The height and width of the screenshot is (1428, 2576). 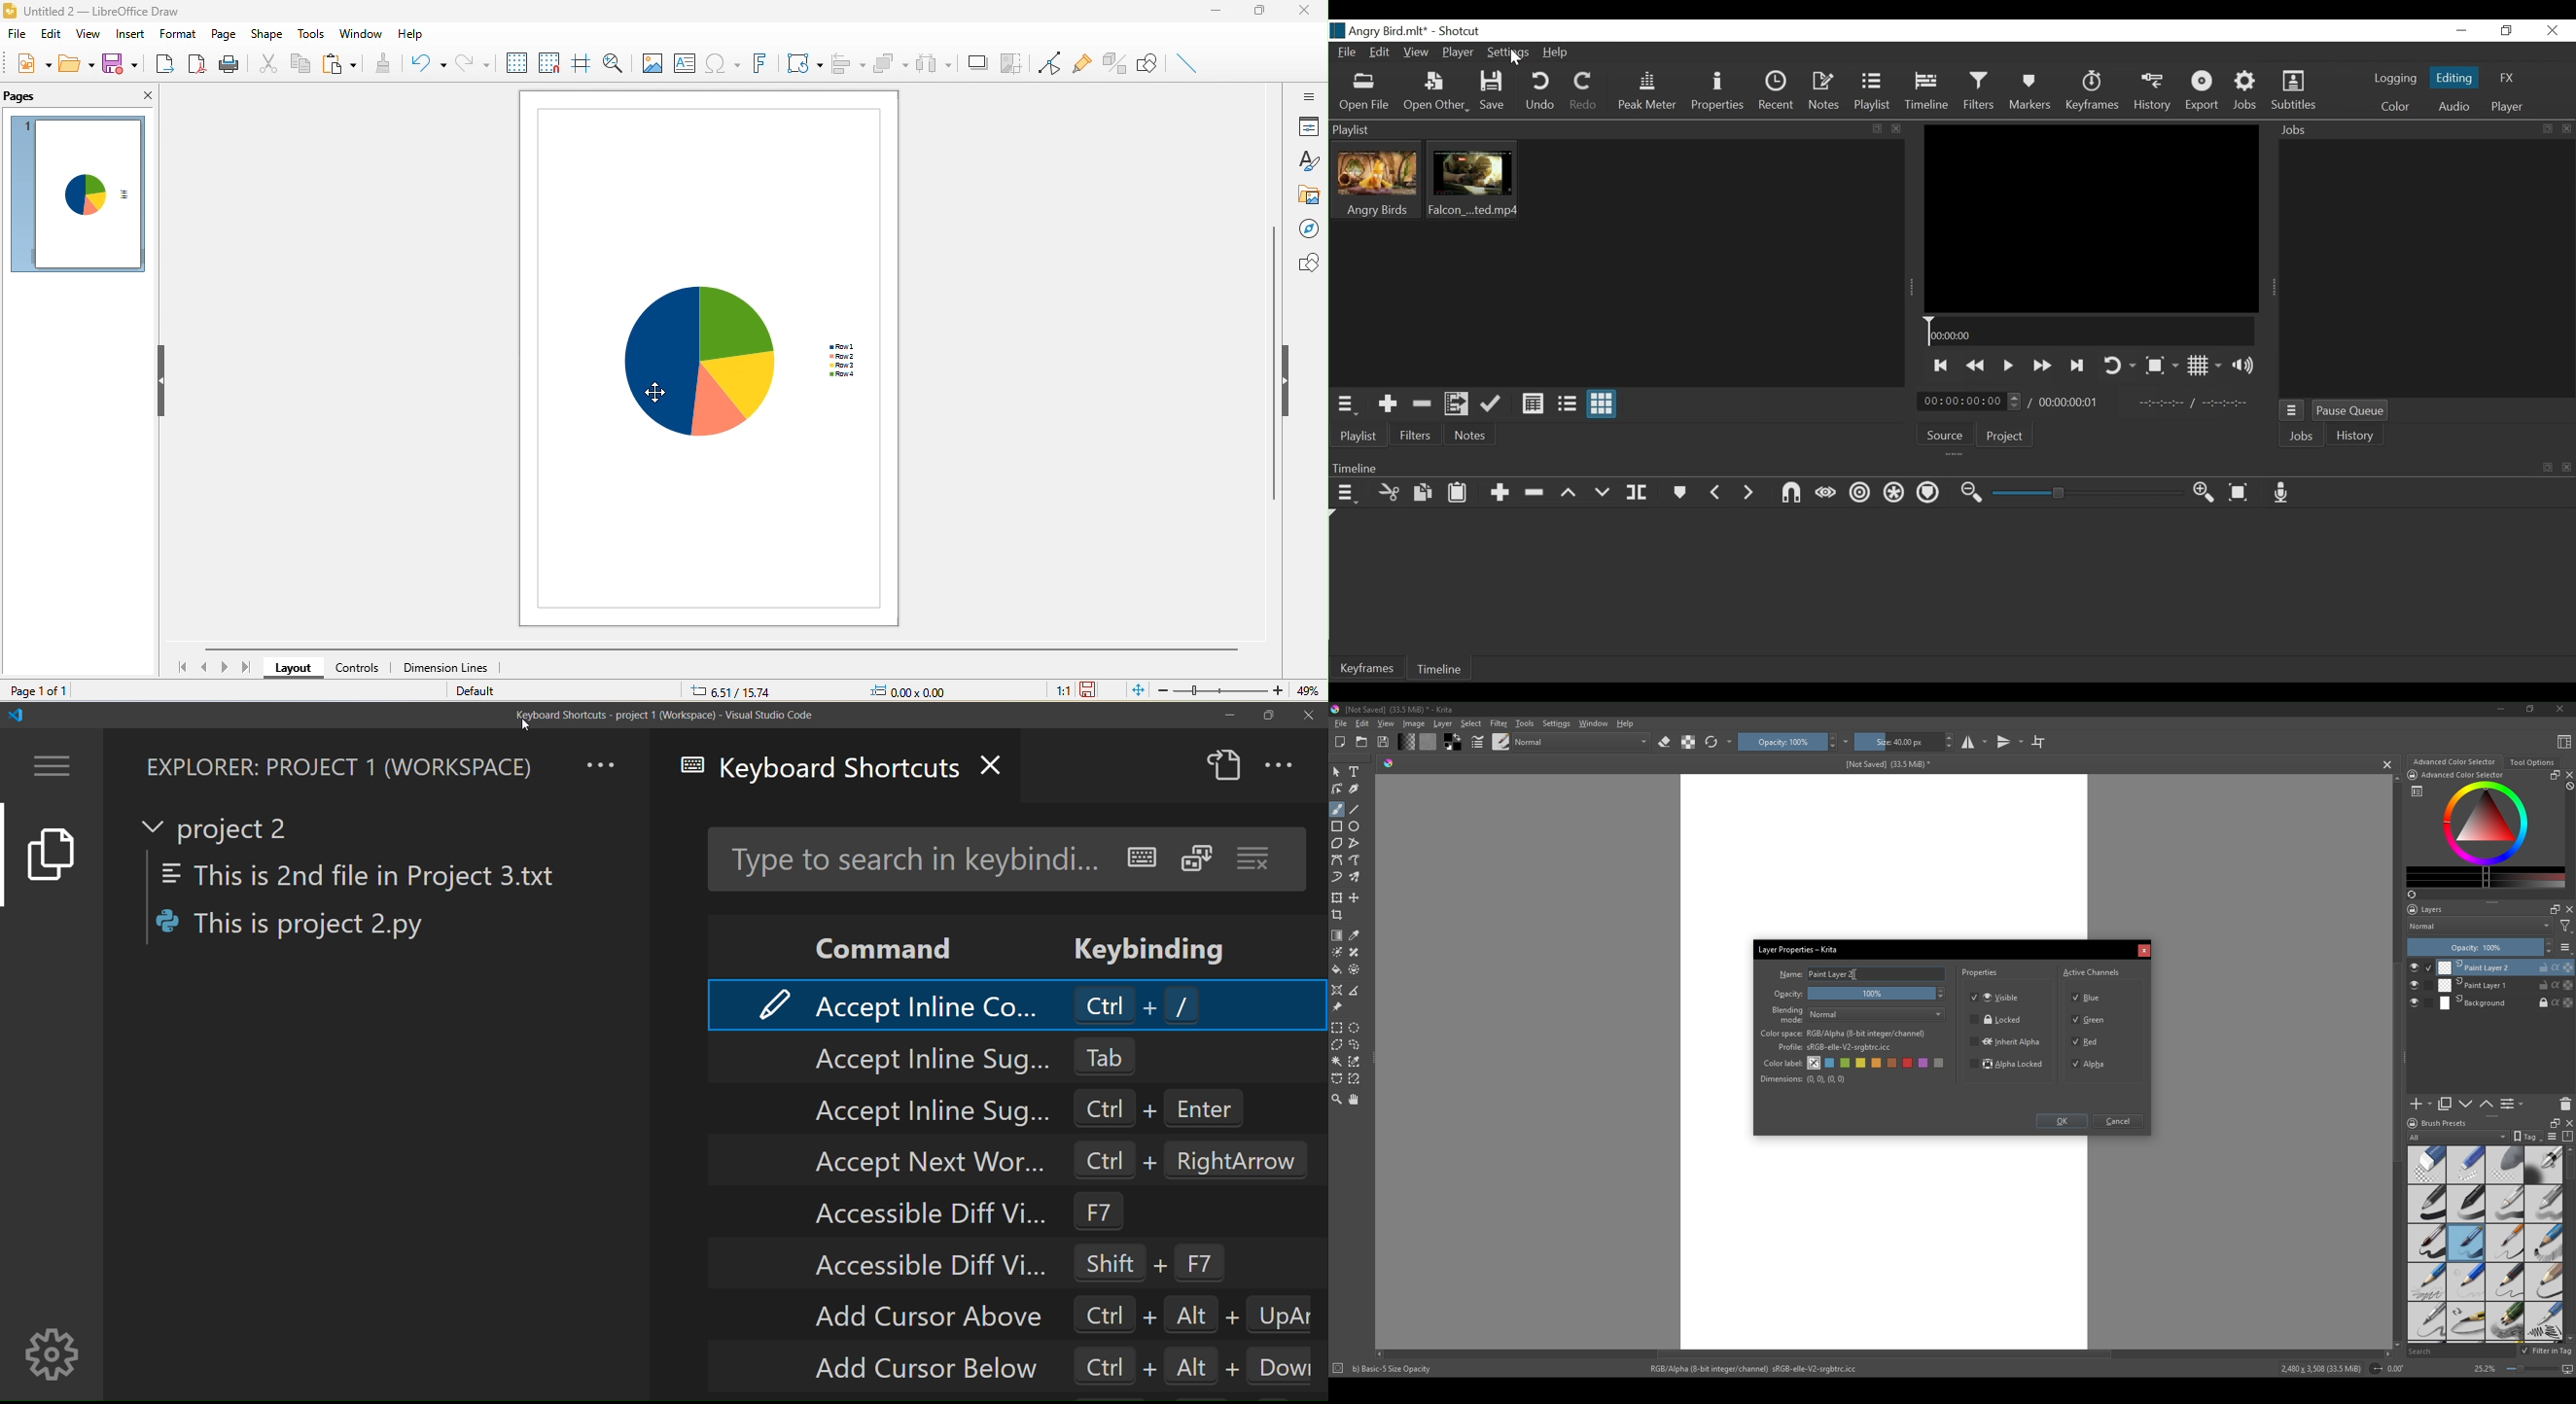 I want to click on red, so click(x=1910, y=1063).